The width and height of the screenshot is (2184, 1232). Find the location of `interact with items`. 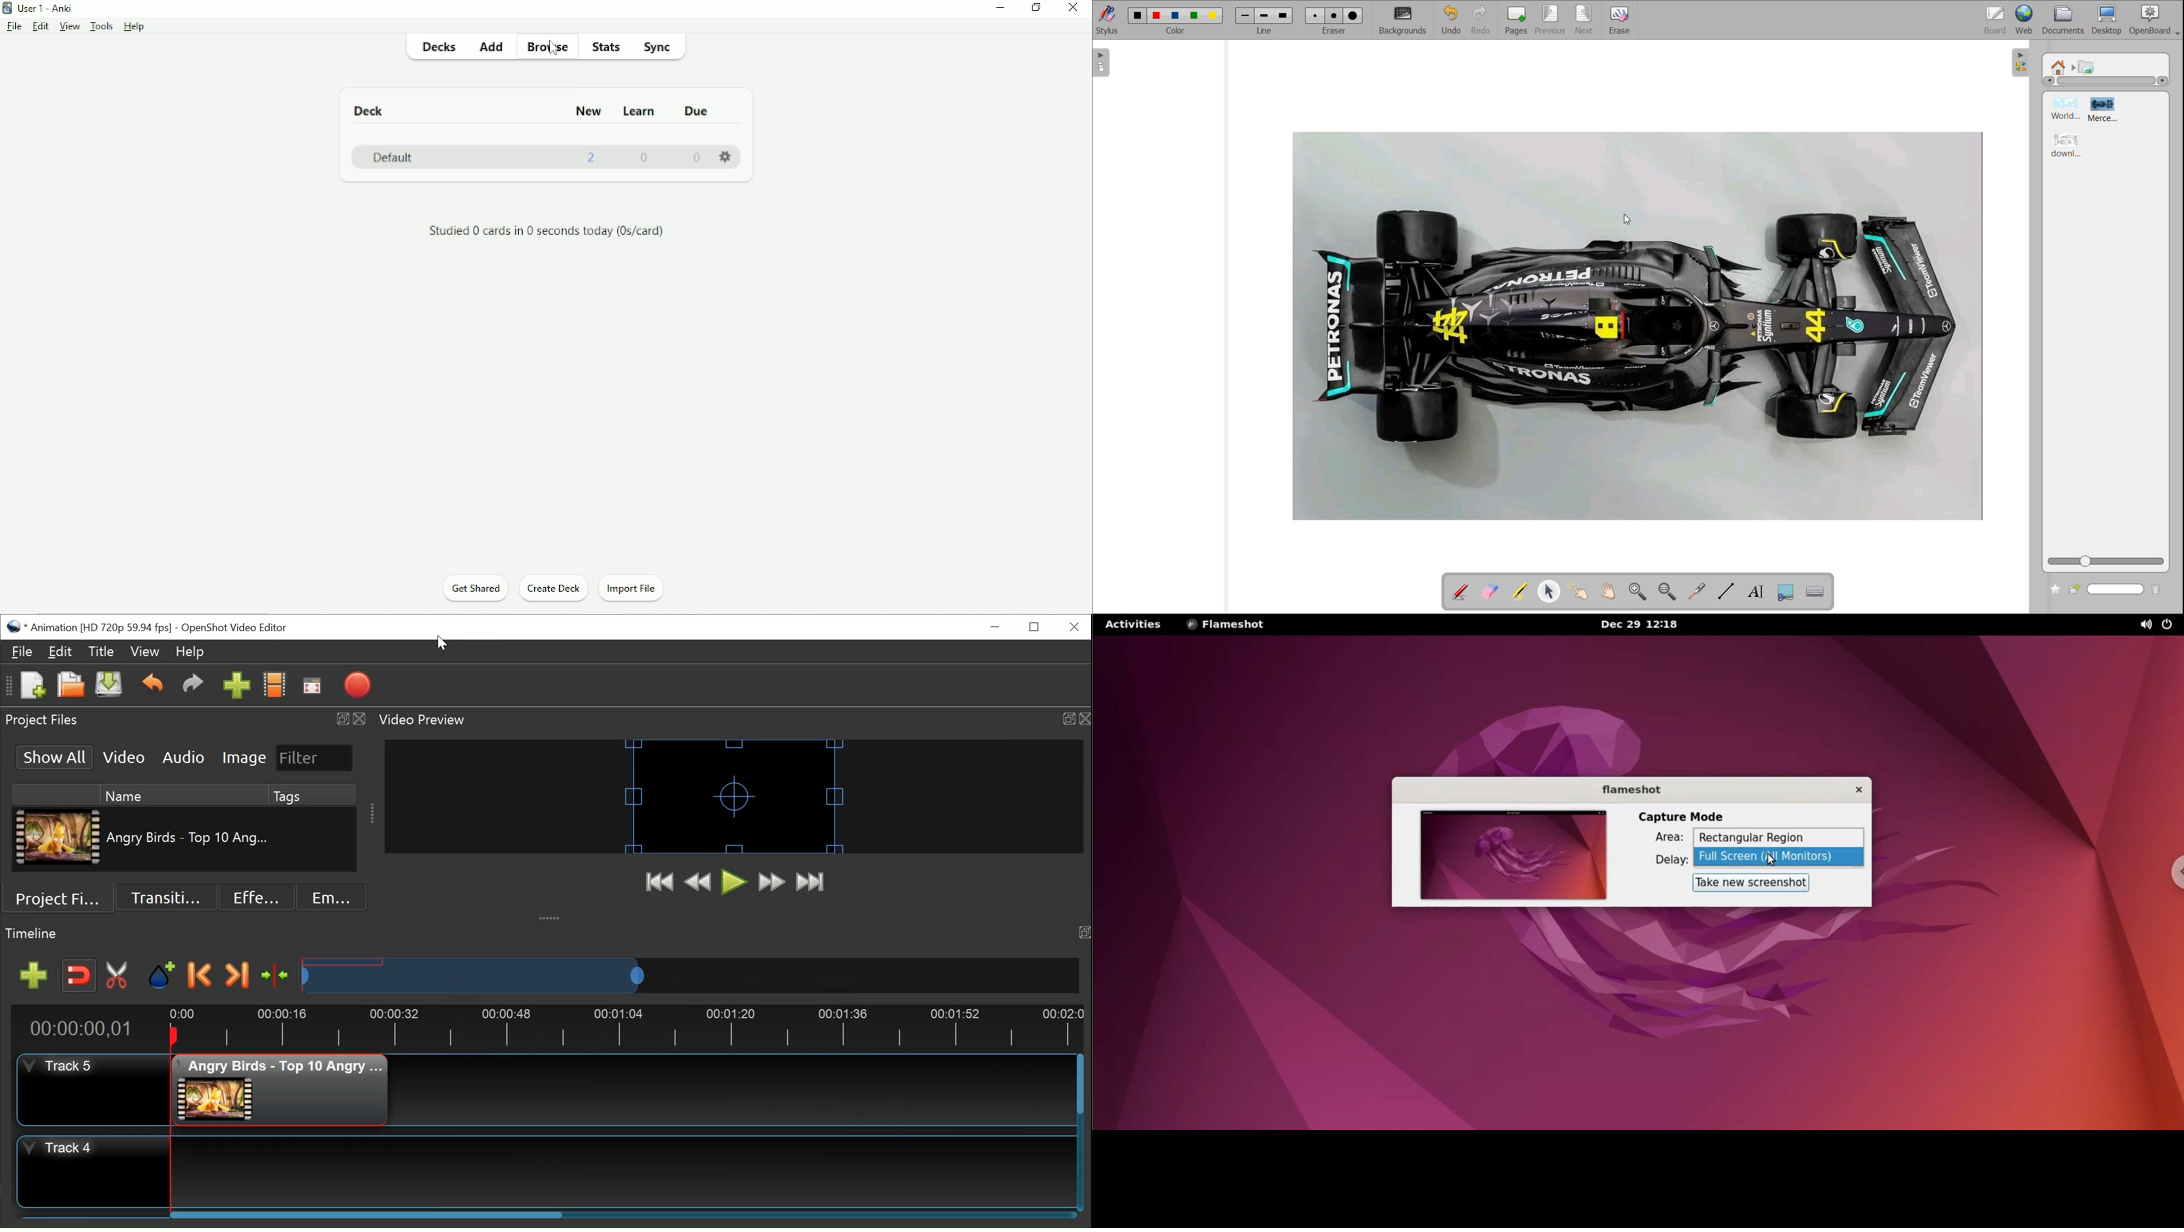

interact with items is located at coordinates (1581, 592).